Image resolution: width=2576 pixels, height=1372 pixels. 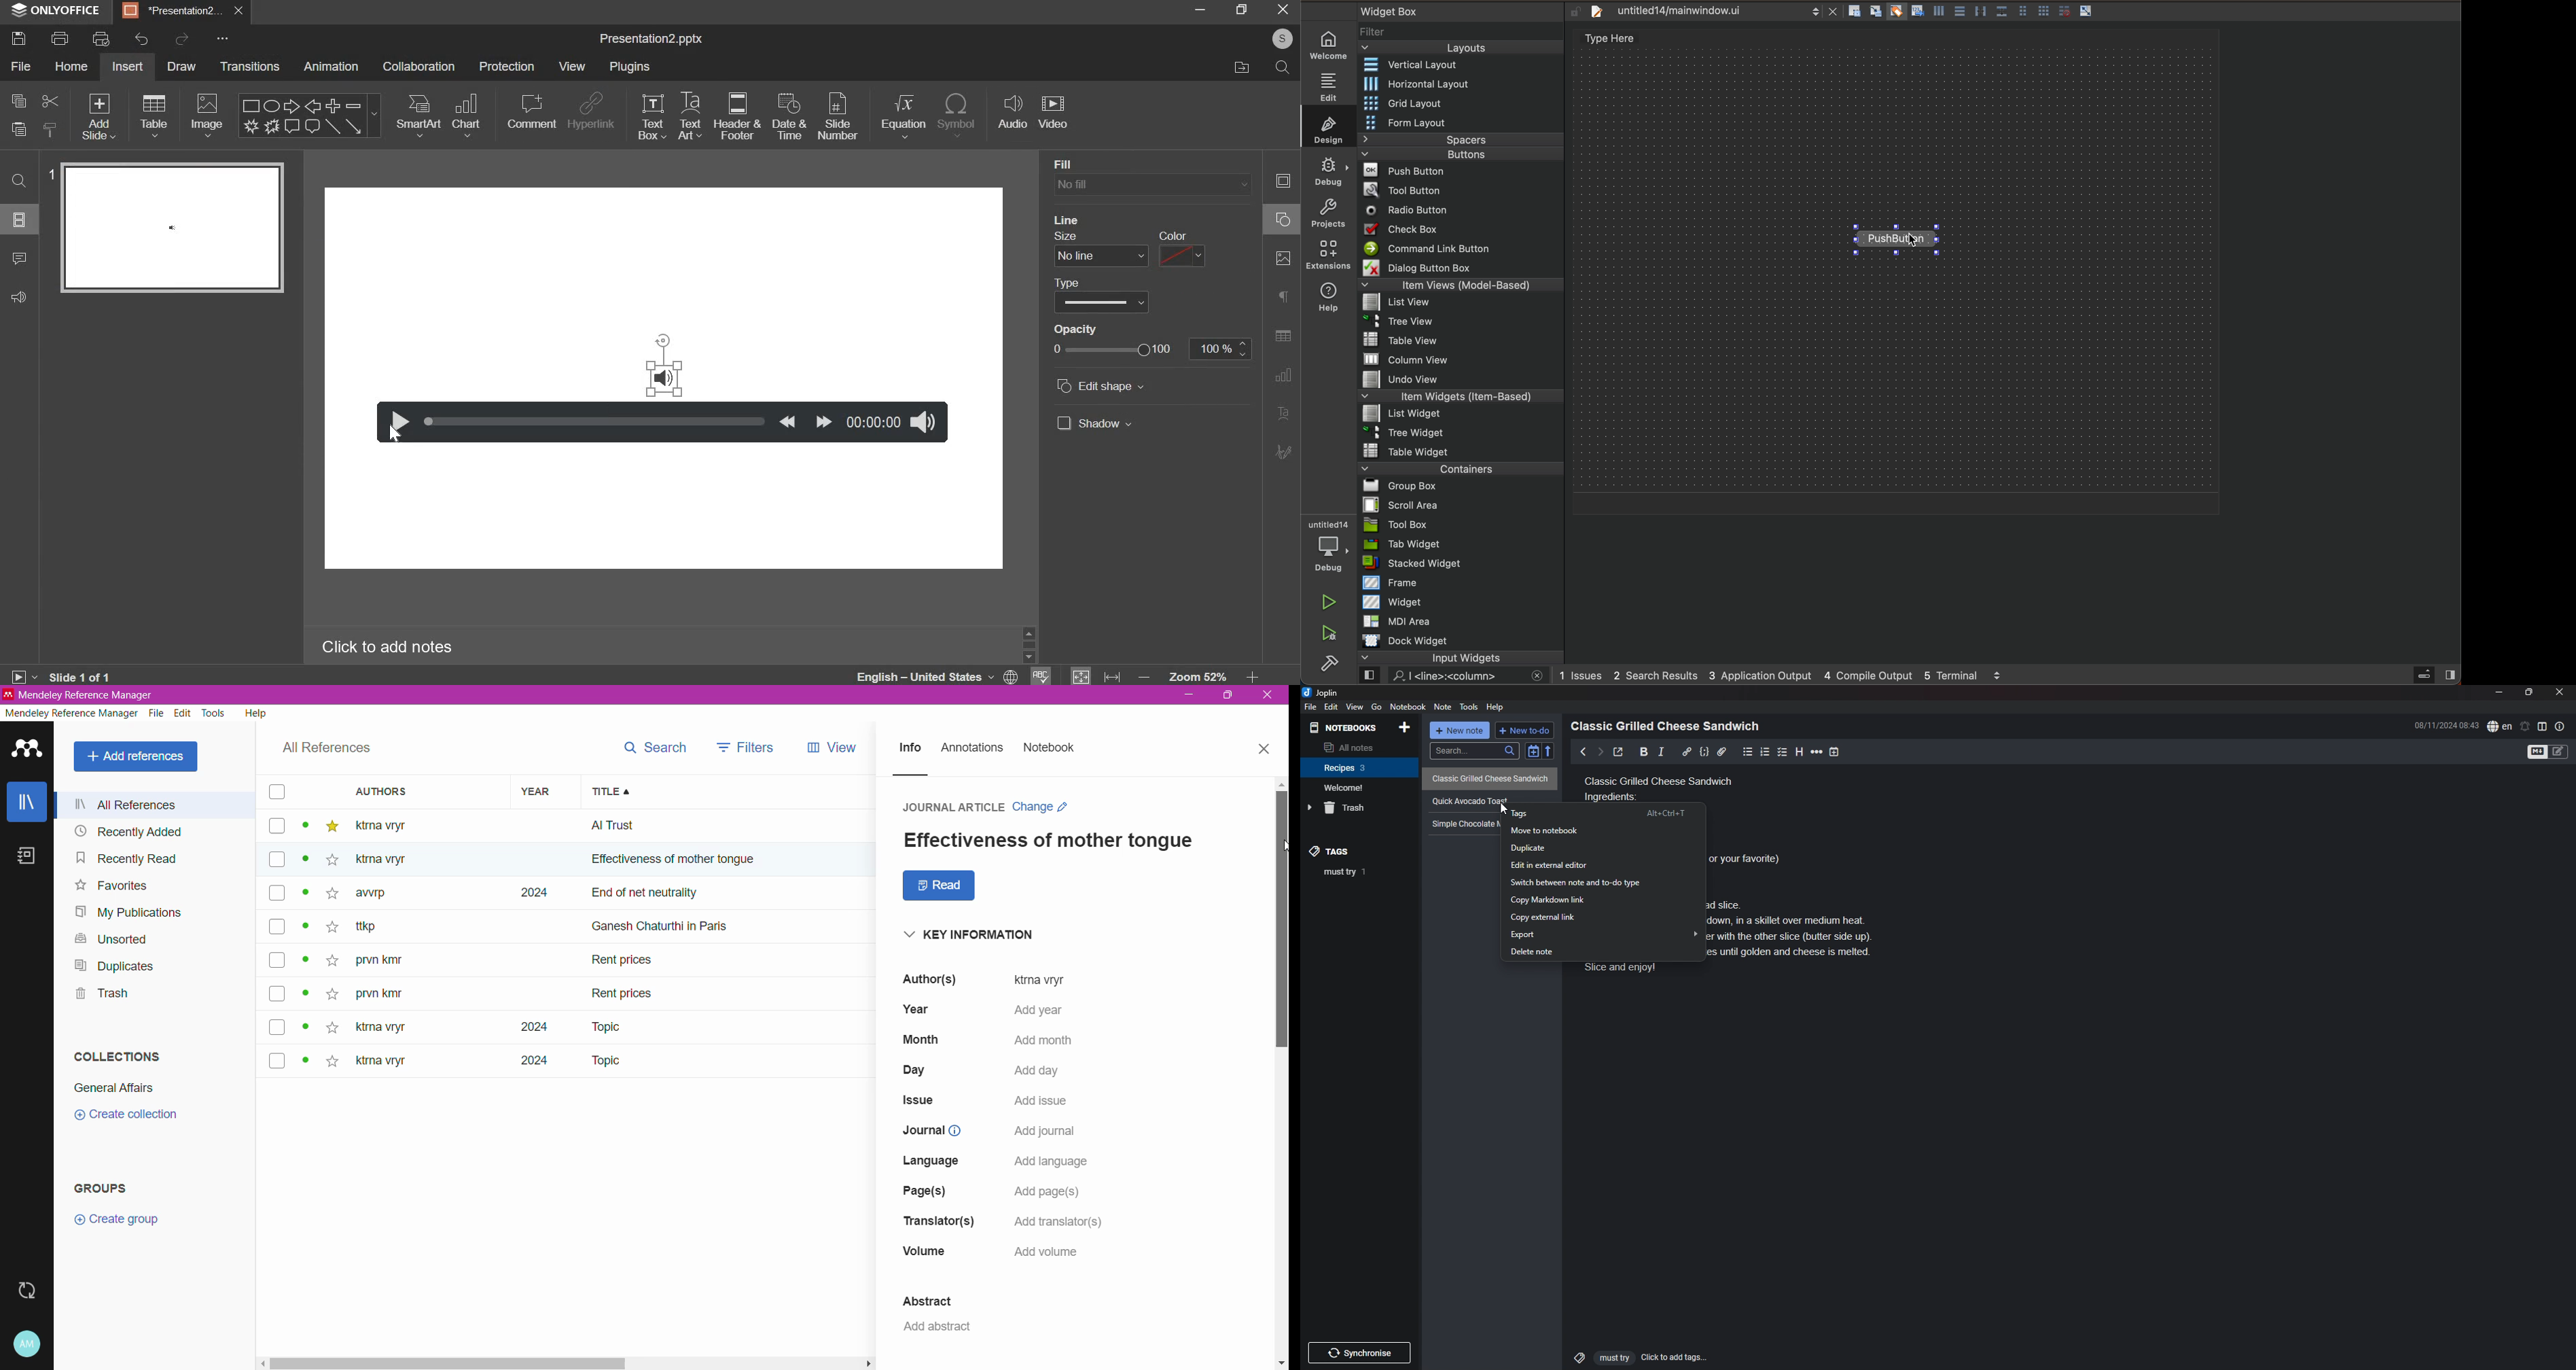 What do you see at coordinates (2529, 692) in the screenshot?
I see `resize` at bounding box center [2529, 692].